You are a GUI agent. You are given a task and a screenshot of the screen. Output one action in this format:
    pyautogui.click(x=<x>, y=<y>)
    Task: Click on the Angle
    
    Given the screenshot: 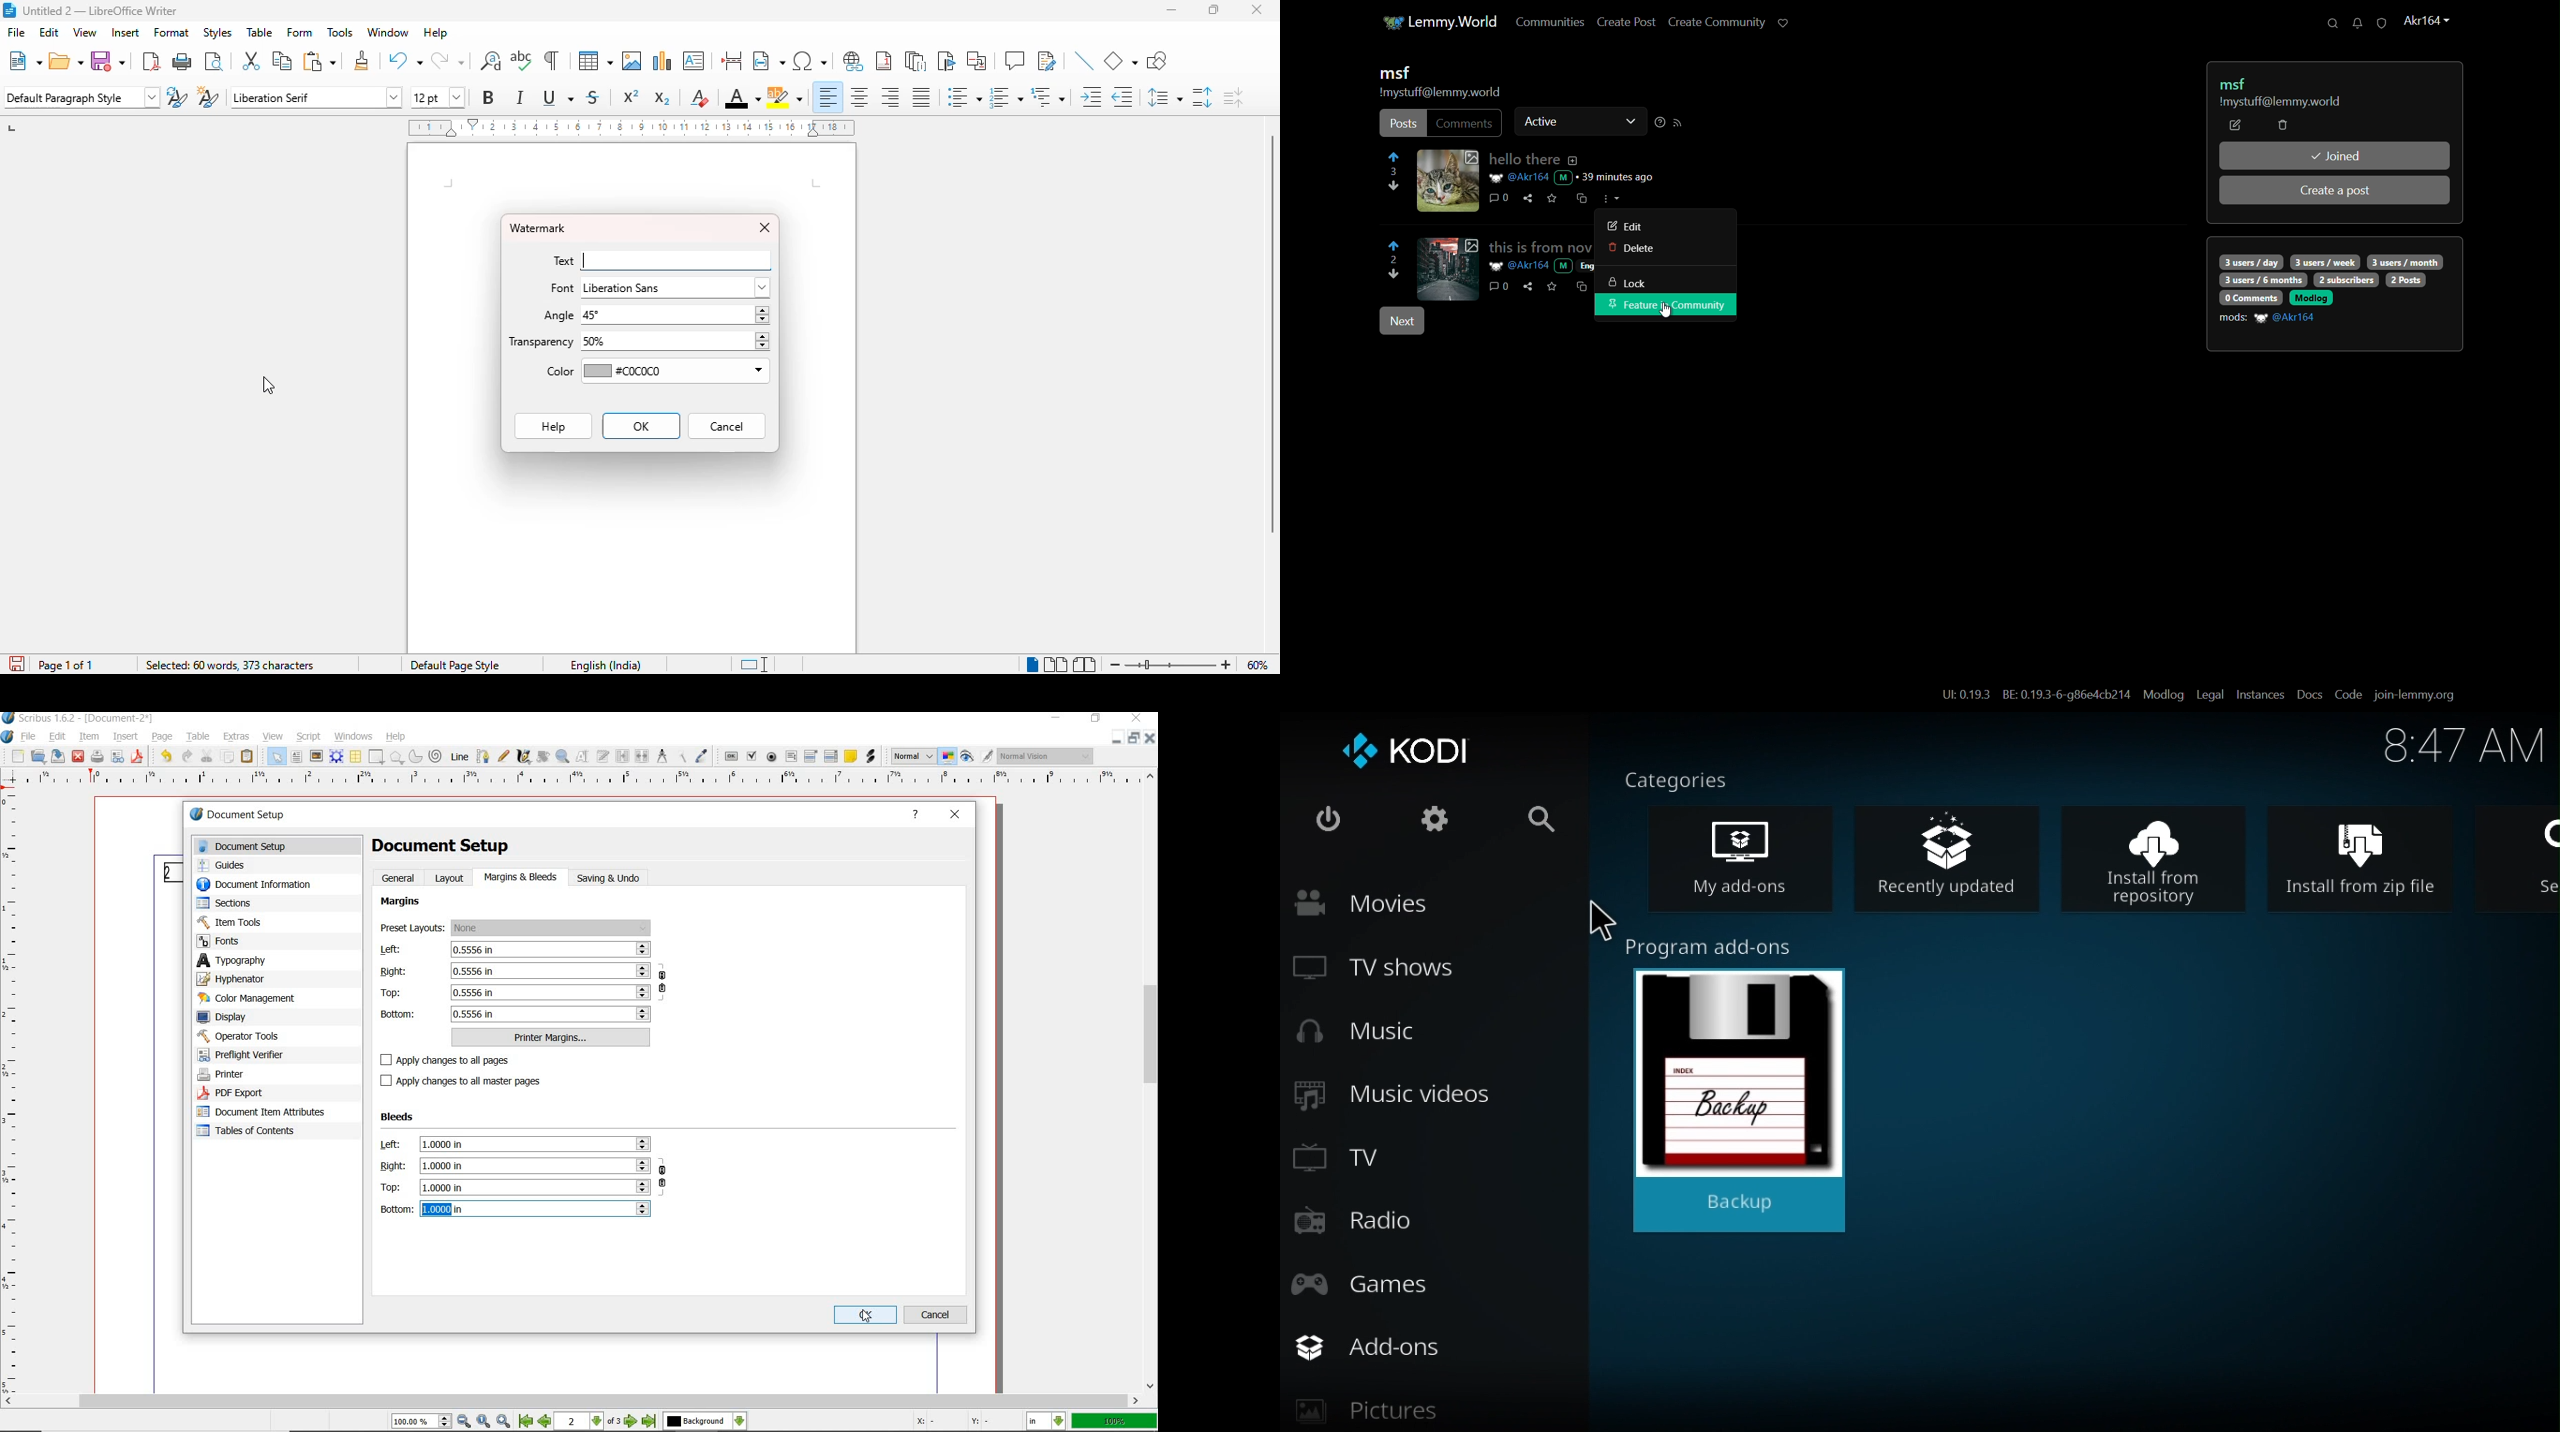 What is the action you would take?
    pyautogui.click(x=556, y=319)
    